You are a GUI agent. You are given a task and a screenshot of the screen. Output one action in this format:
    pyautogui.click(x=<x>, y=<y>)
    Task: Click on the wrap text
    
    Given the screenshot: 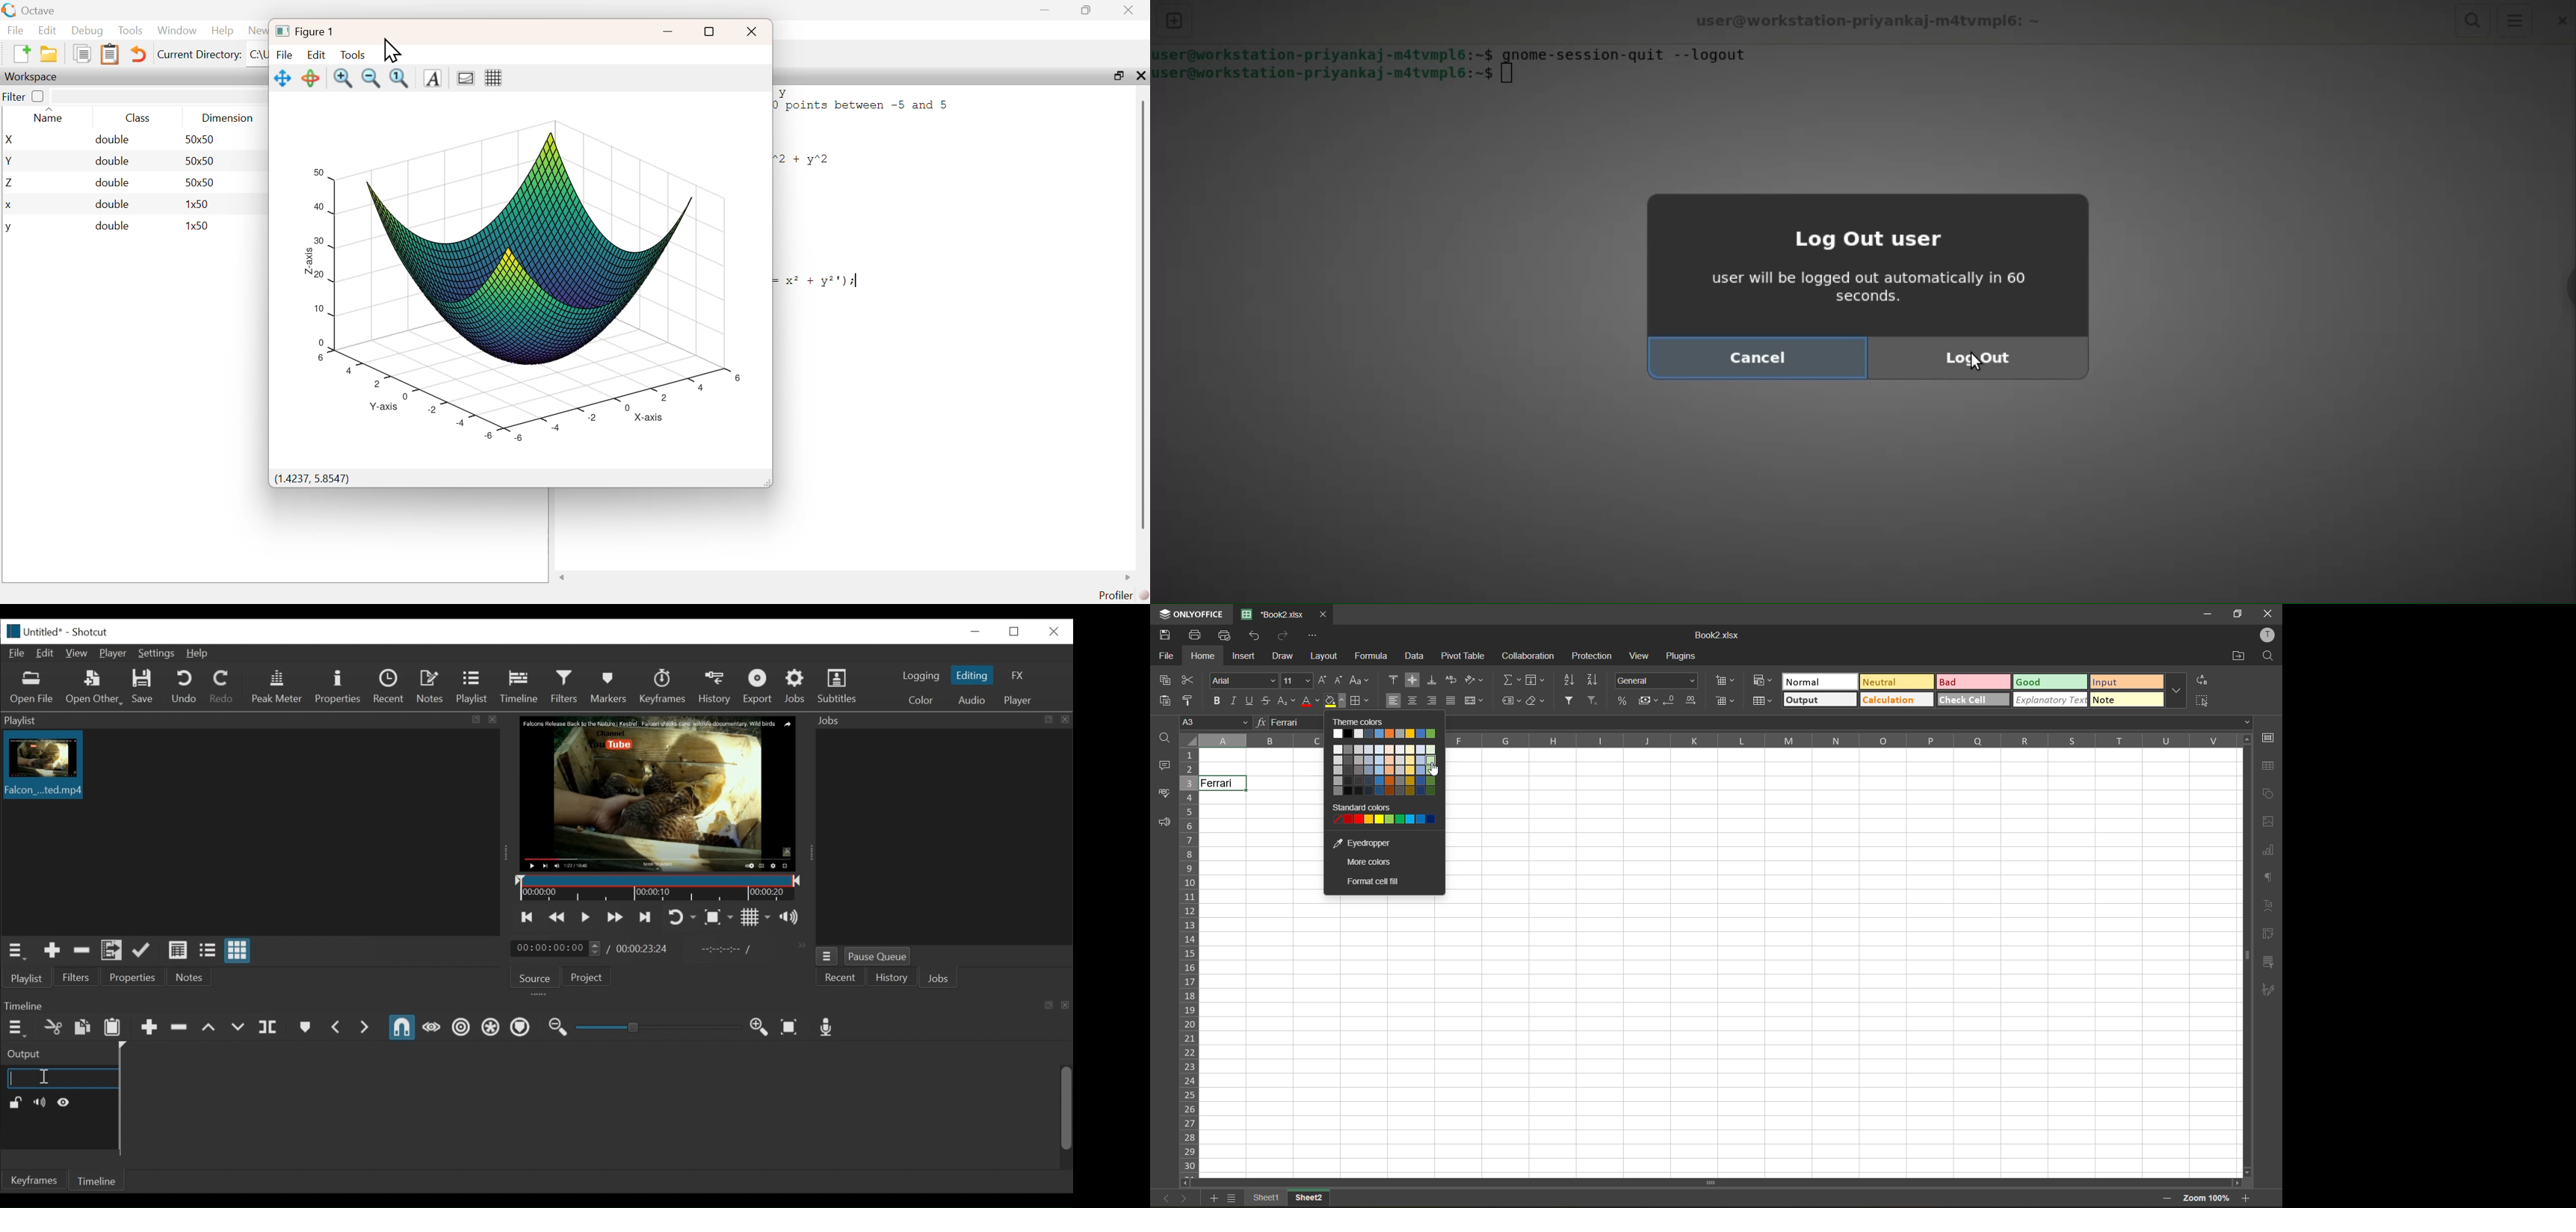 What is the action you would take?
    pyautogui.click(x=1451, y=679)
    